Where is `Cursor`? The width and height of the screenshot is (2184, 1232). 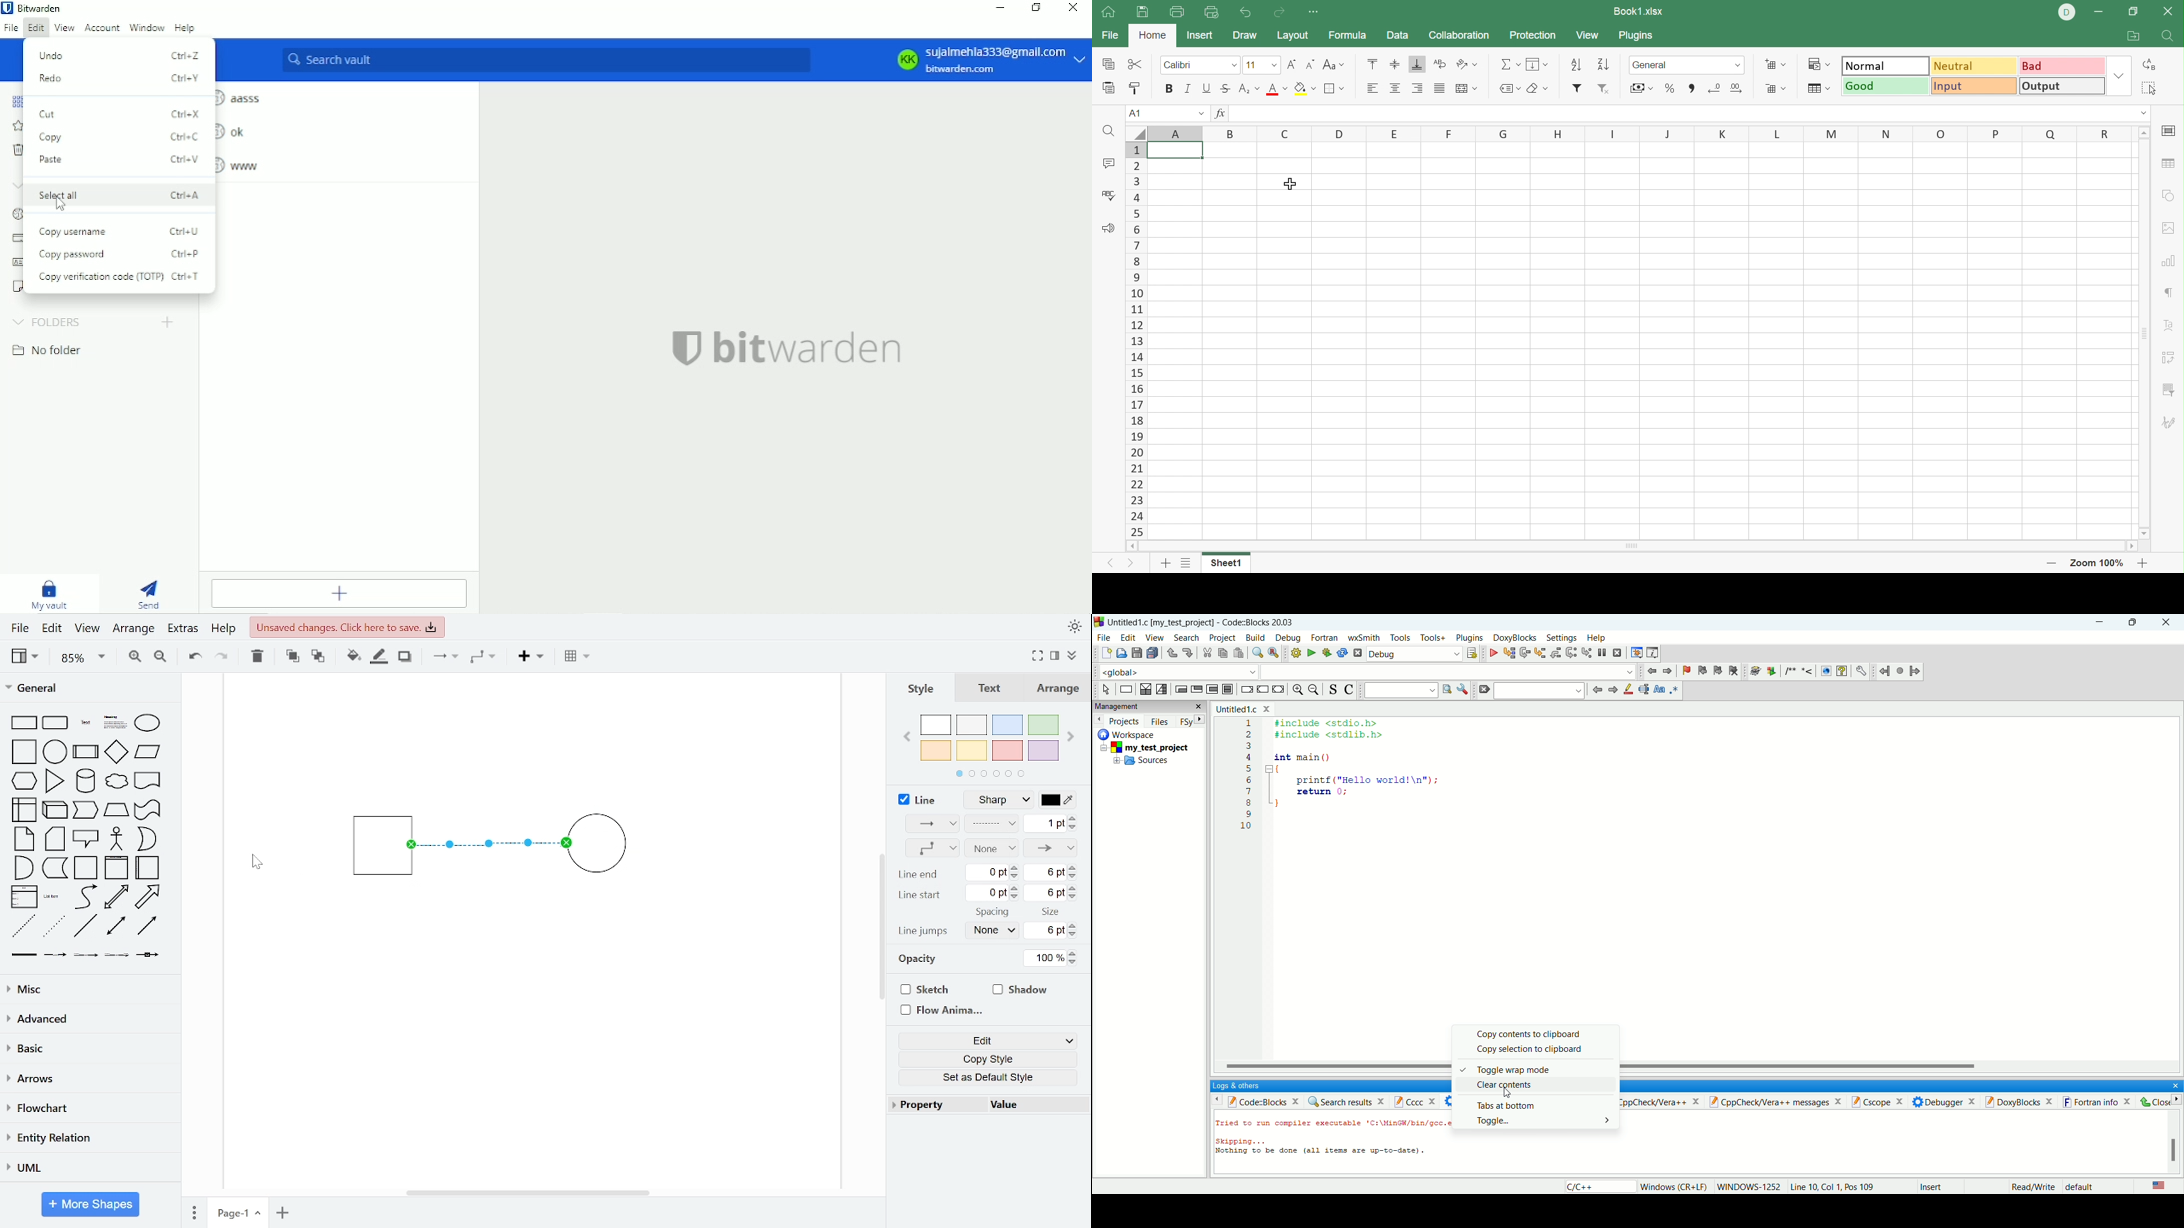 Cursor is located at coordinates (1509, 1094).